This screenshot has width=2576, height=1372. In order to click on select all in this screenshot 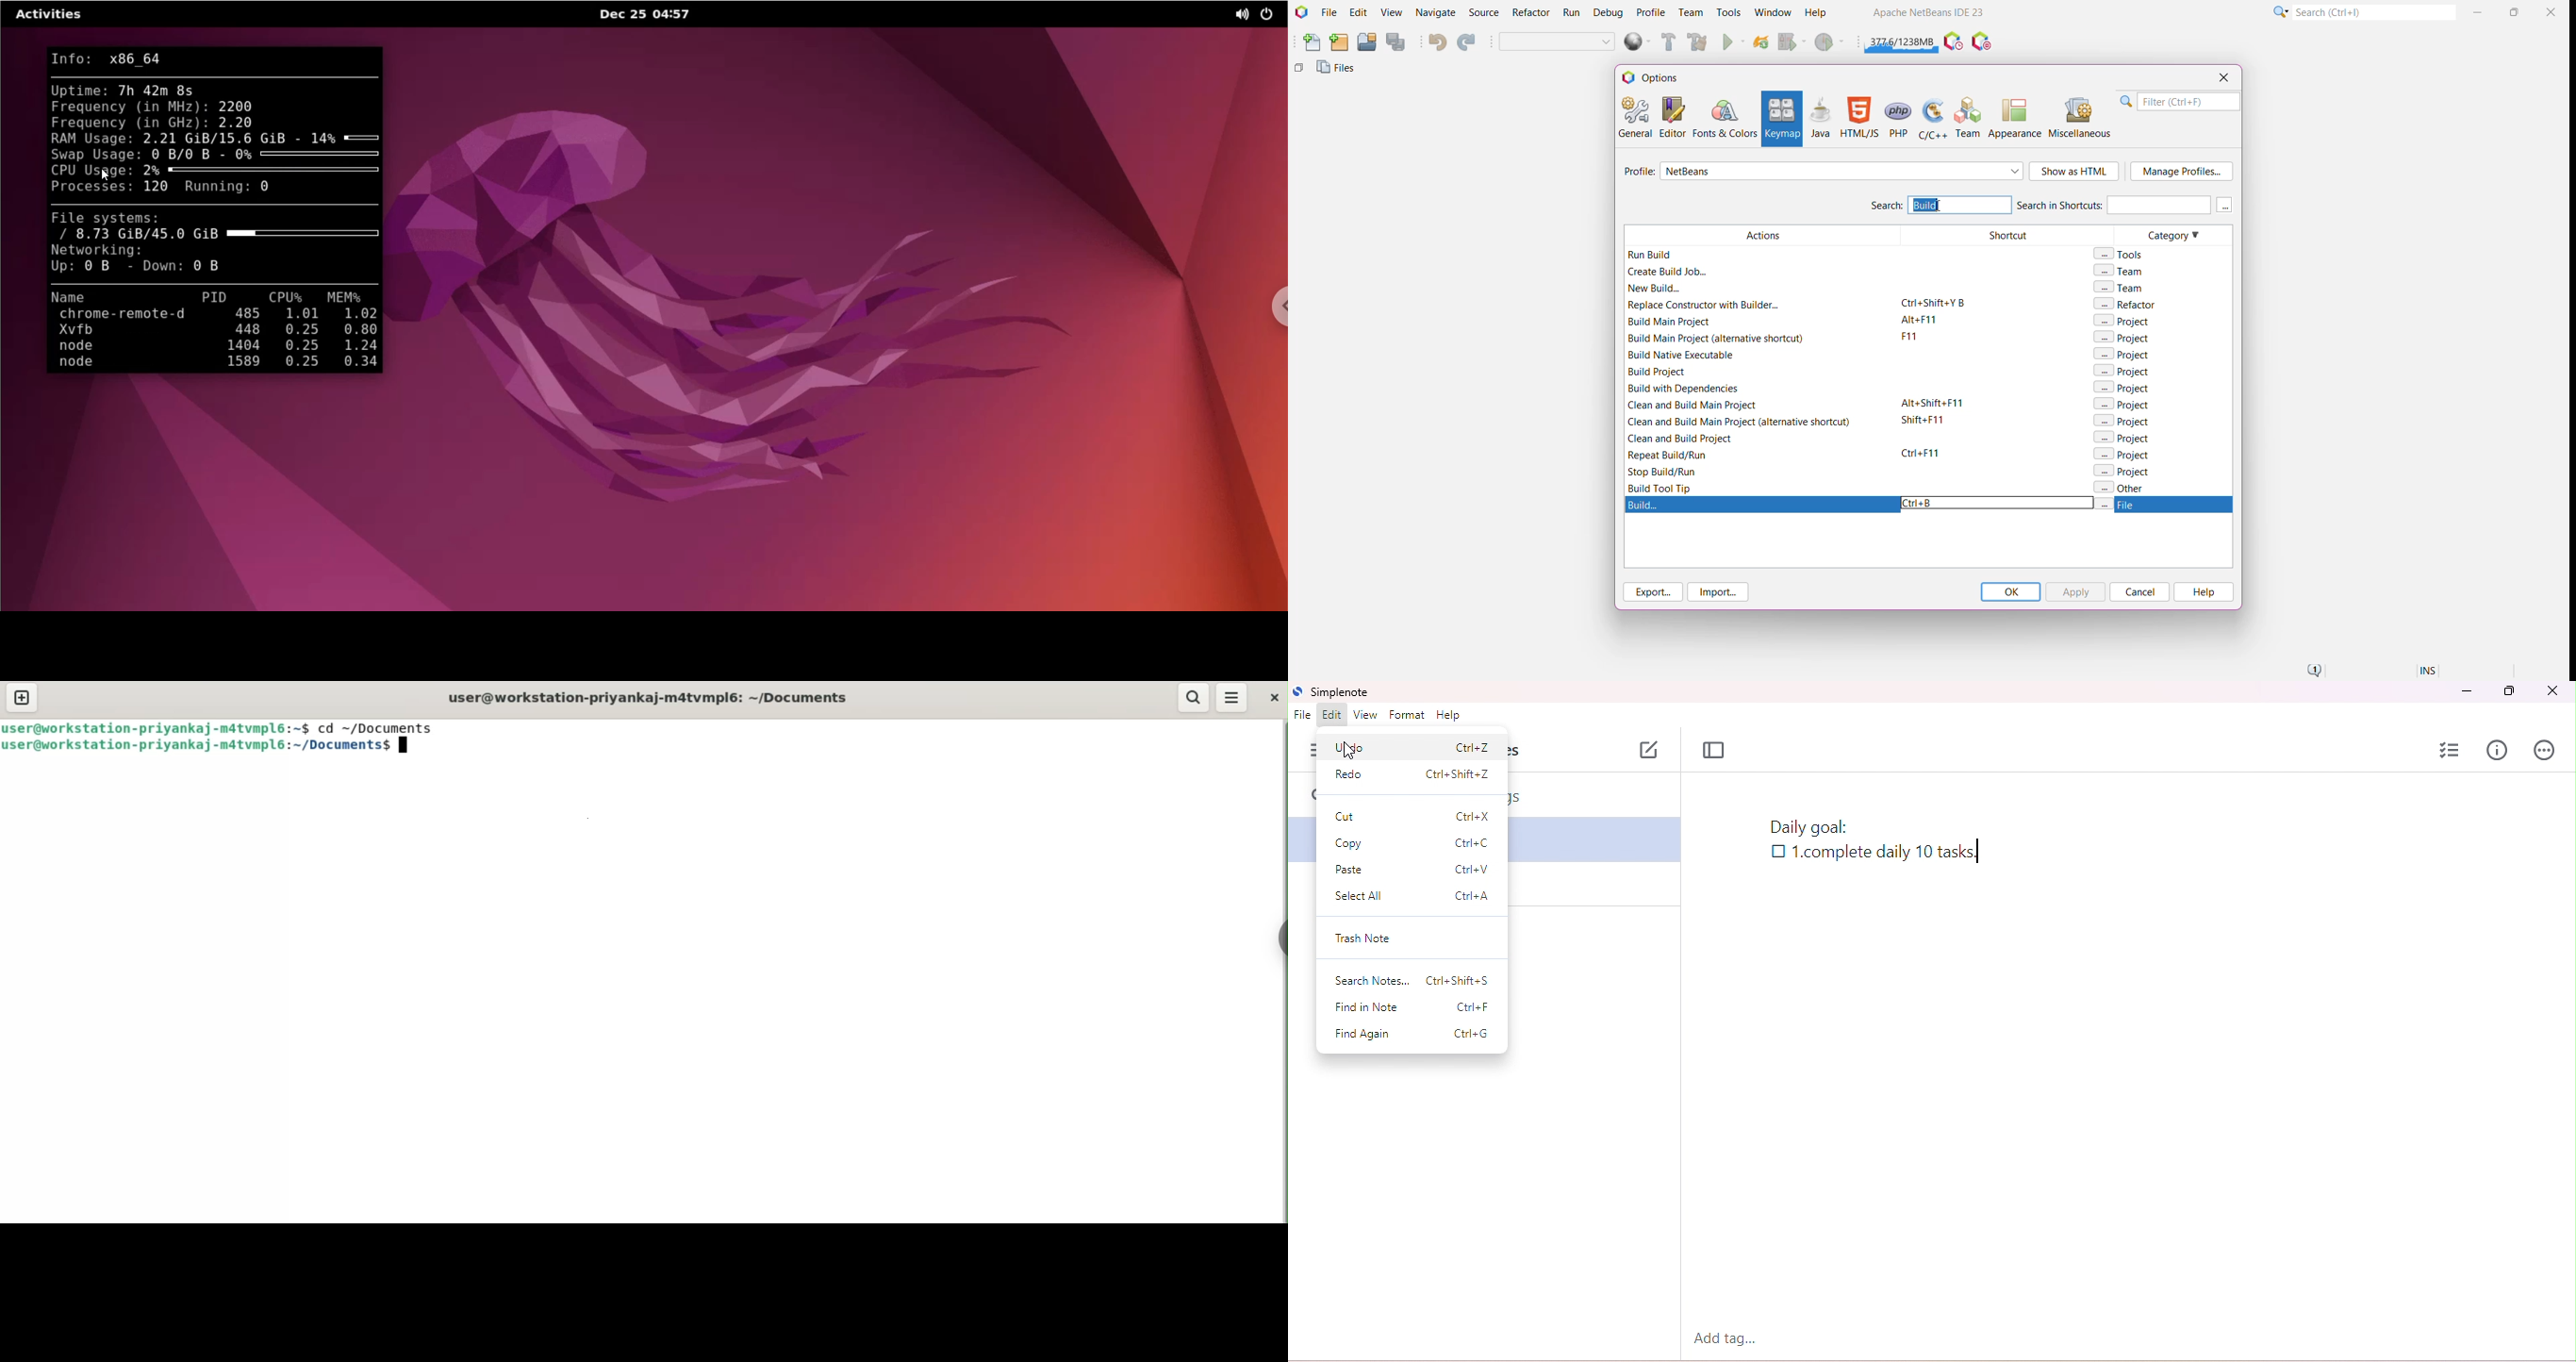, I will do `click(1417, 896)`.